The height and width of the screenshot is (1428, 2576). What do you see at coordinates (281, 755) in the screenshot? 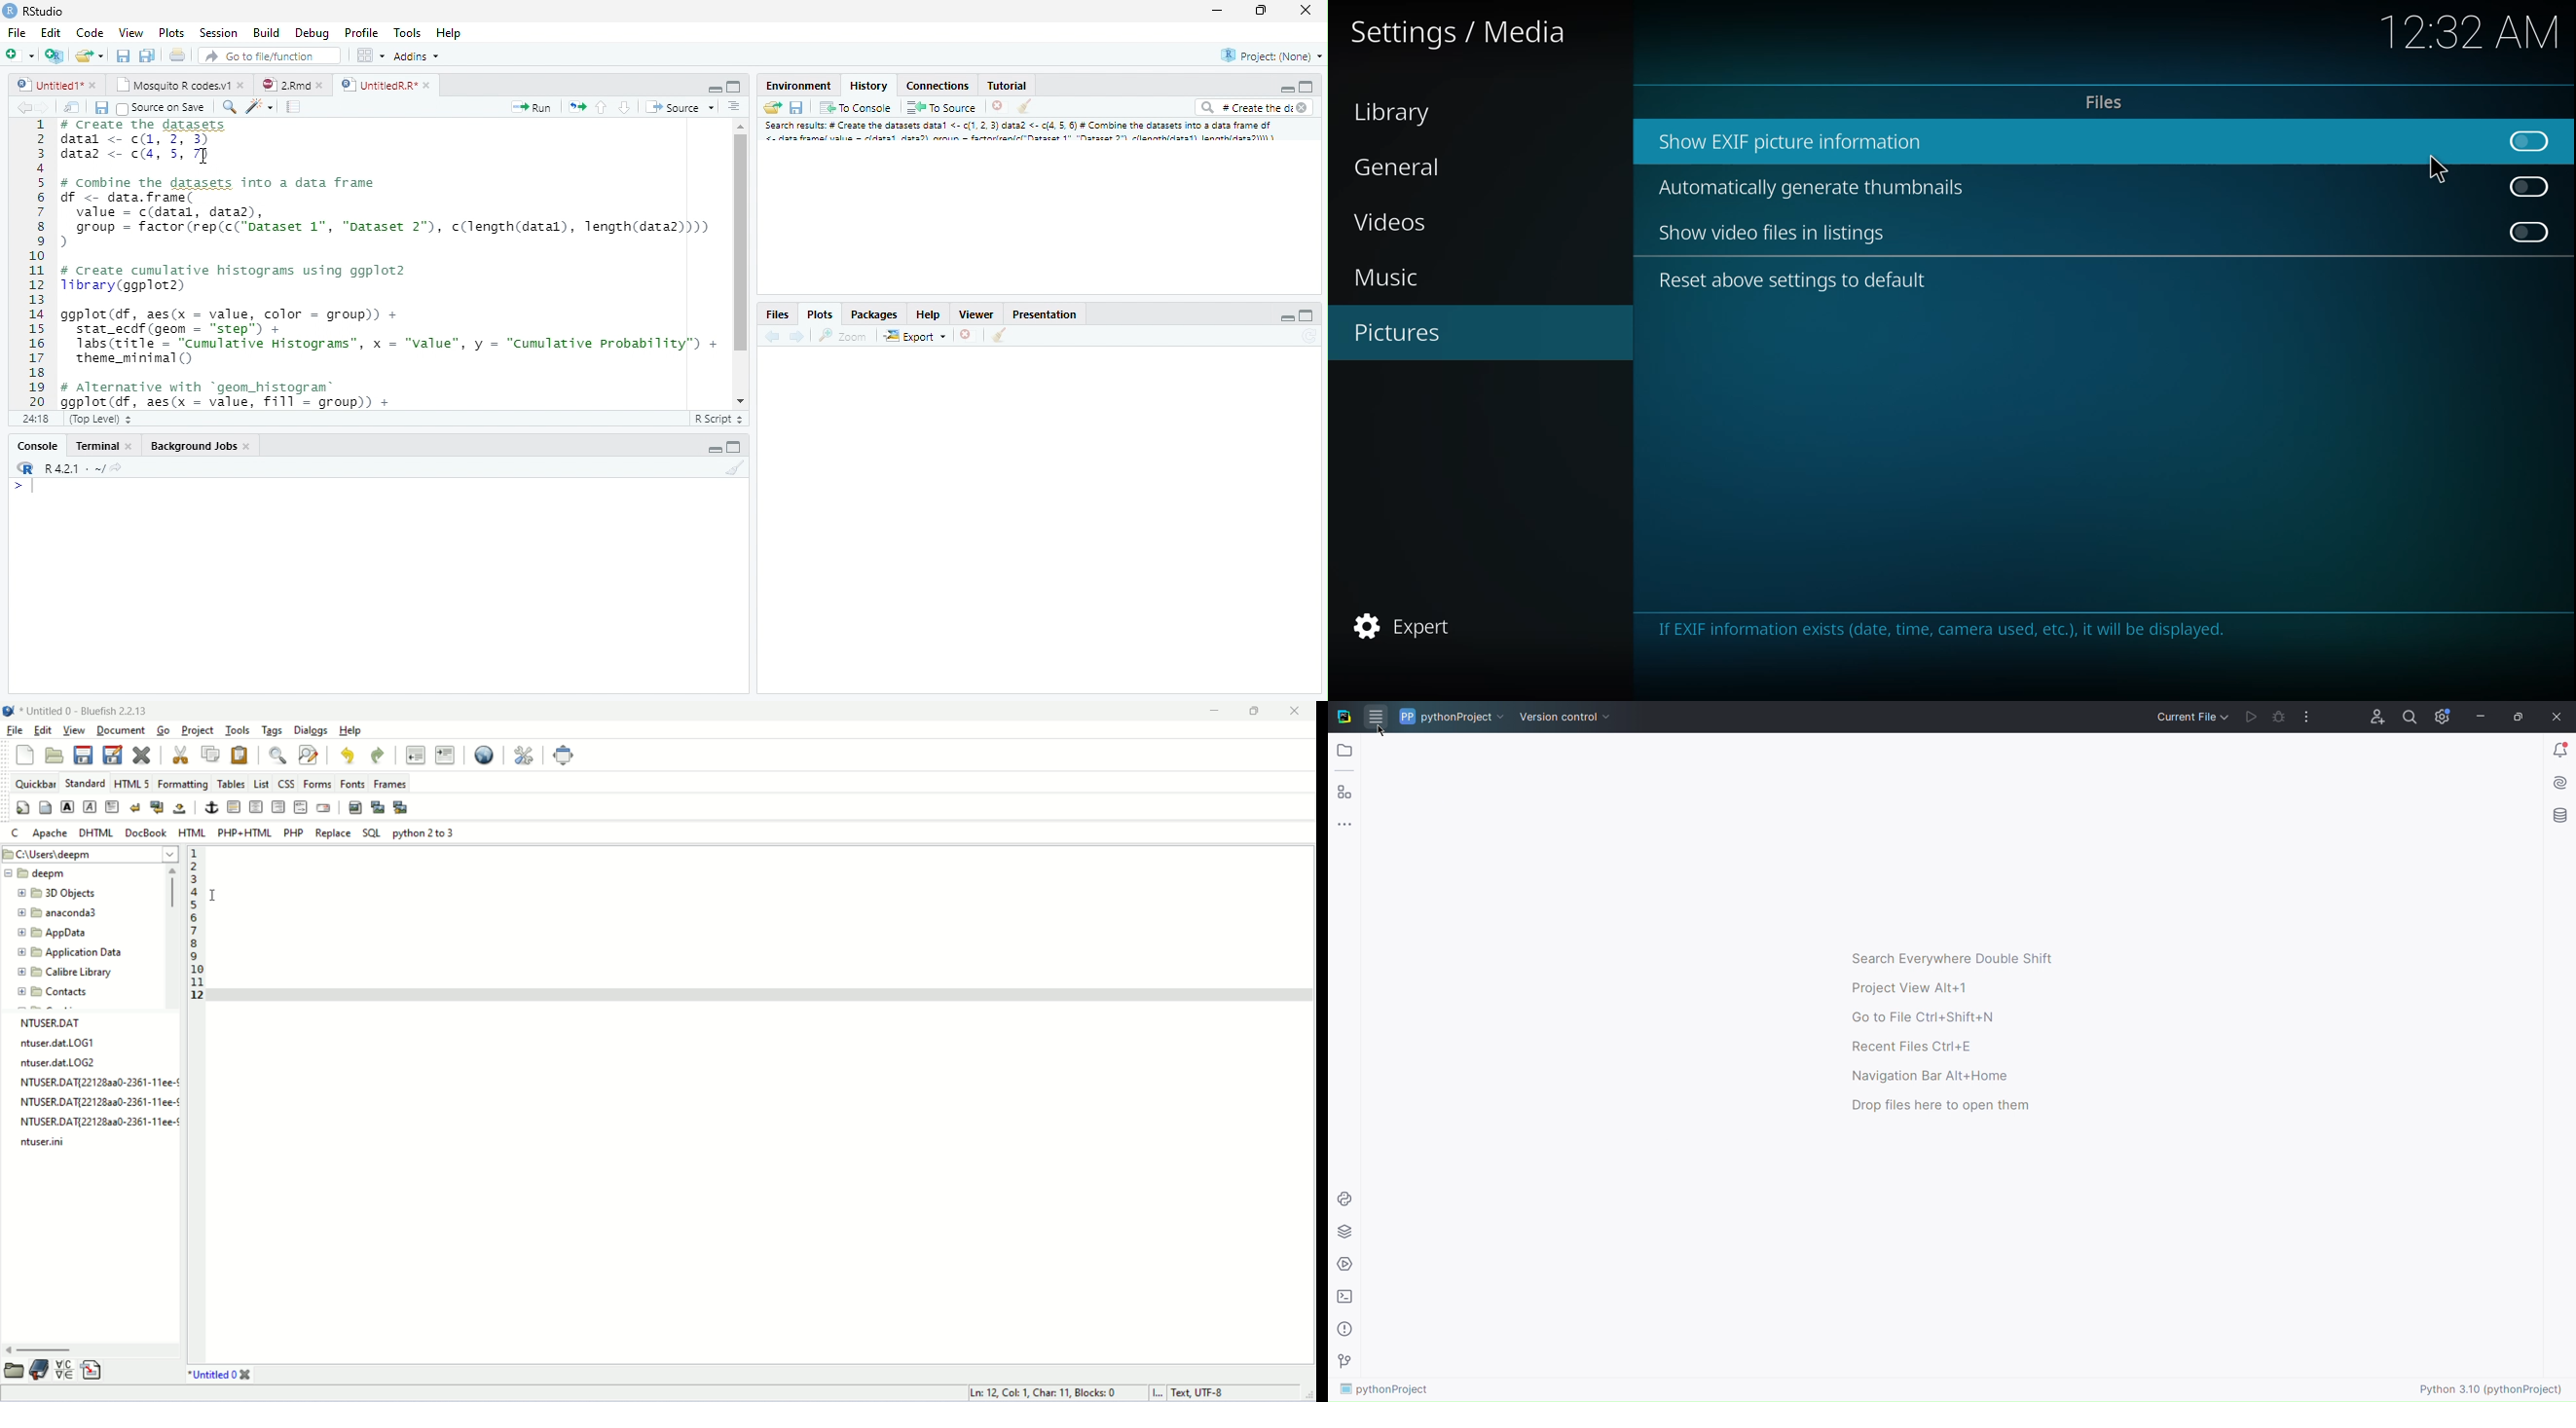
I see `show find bar` at bounding box center [281, 755].